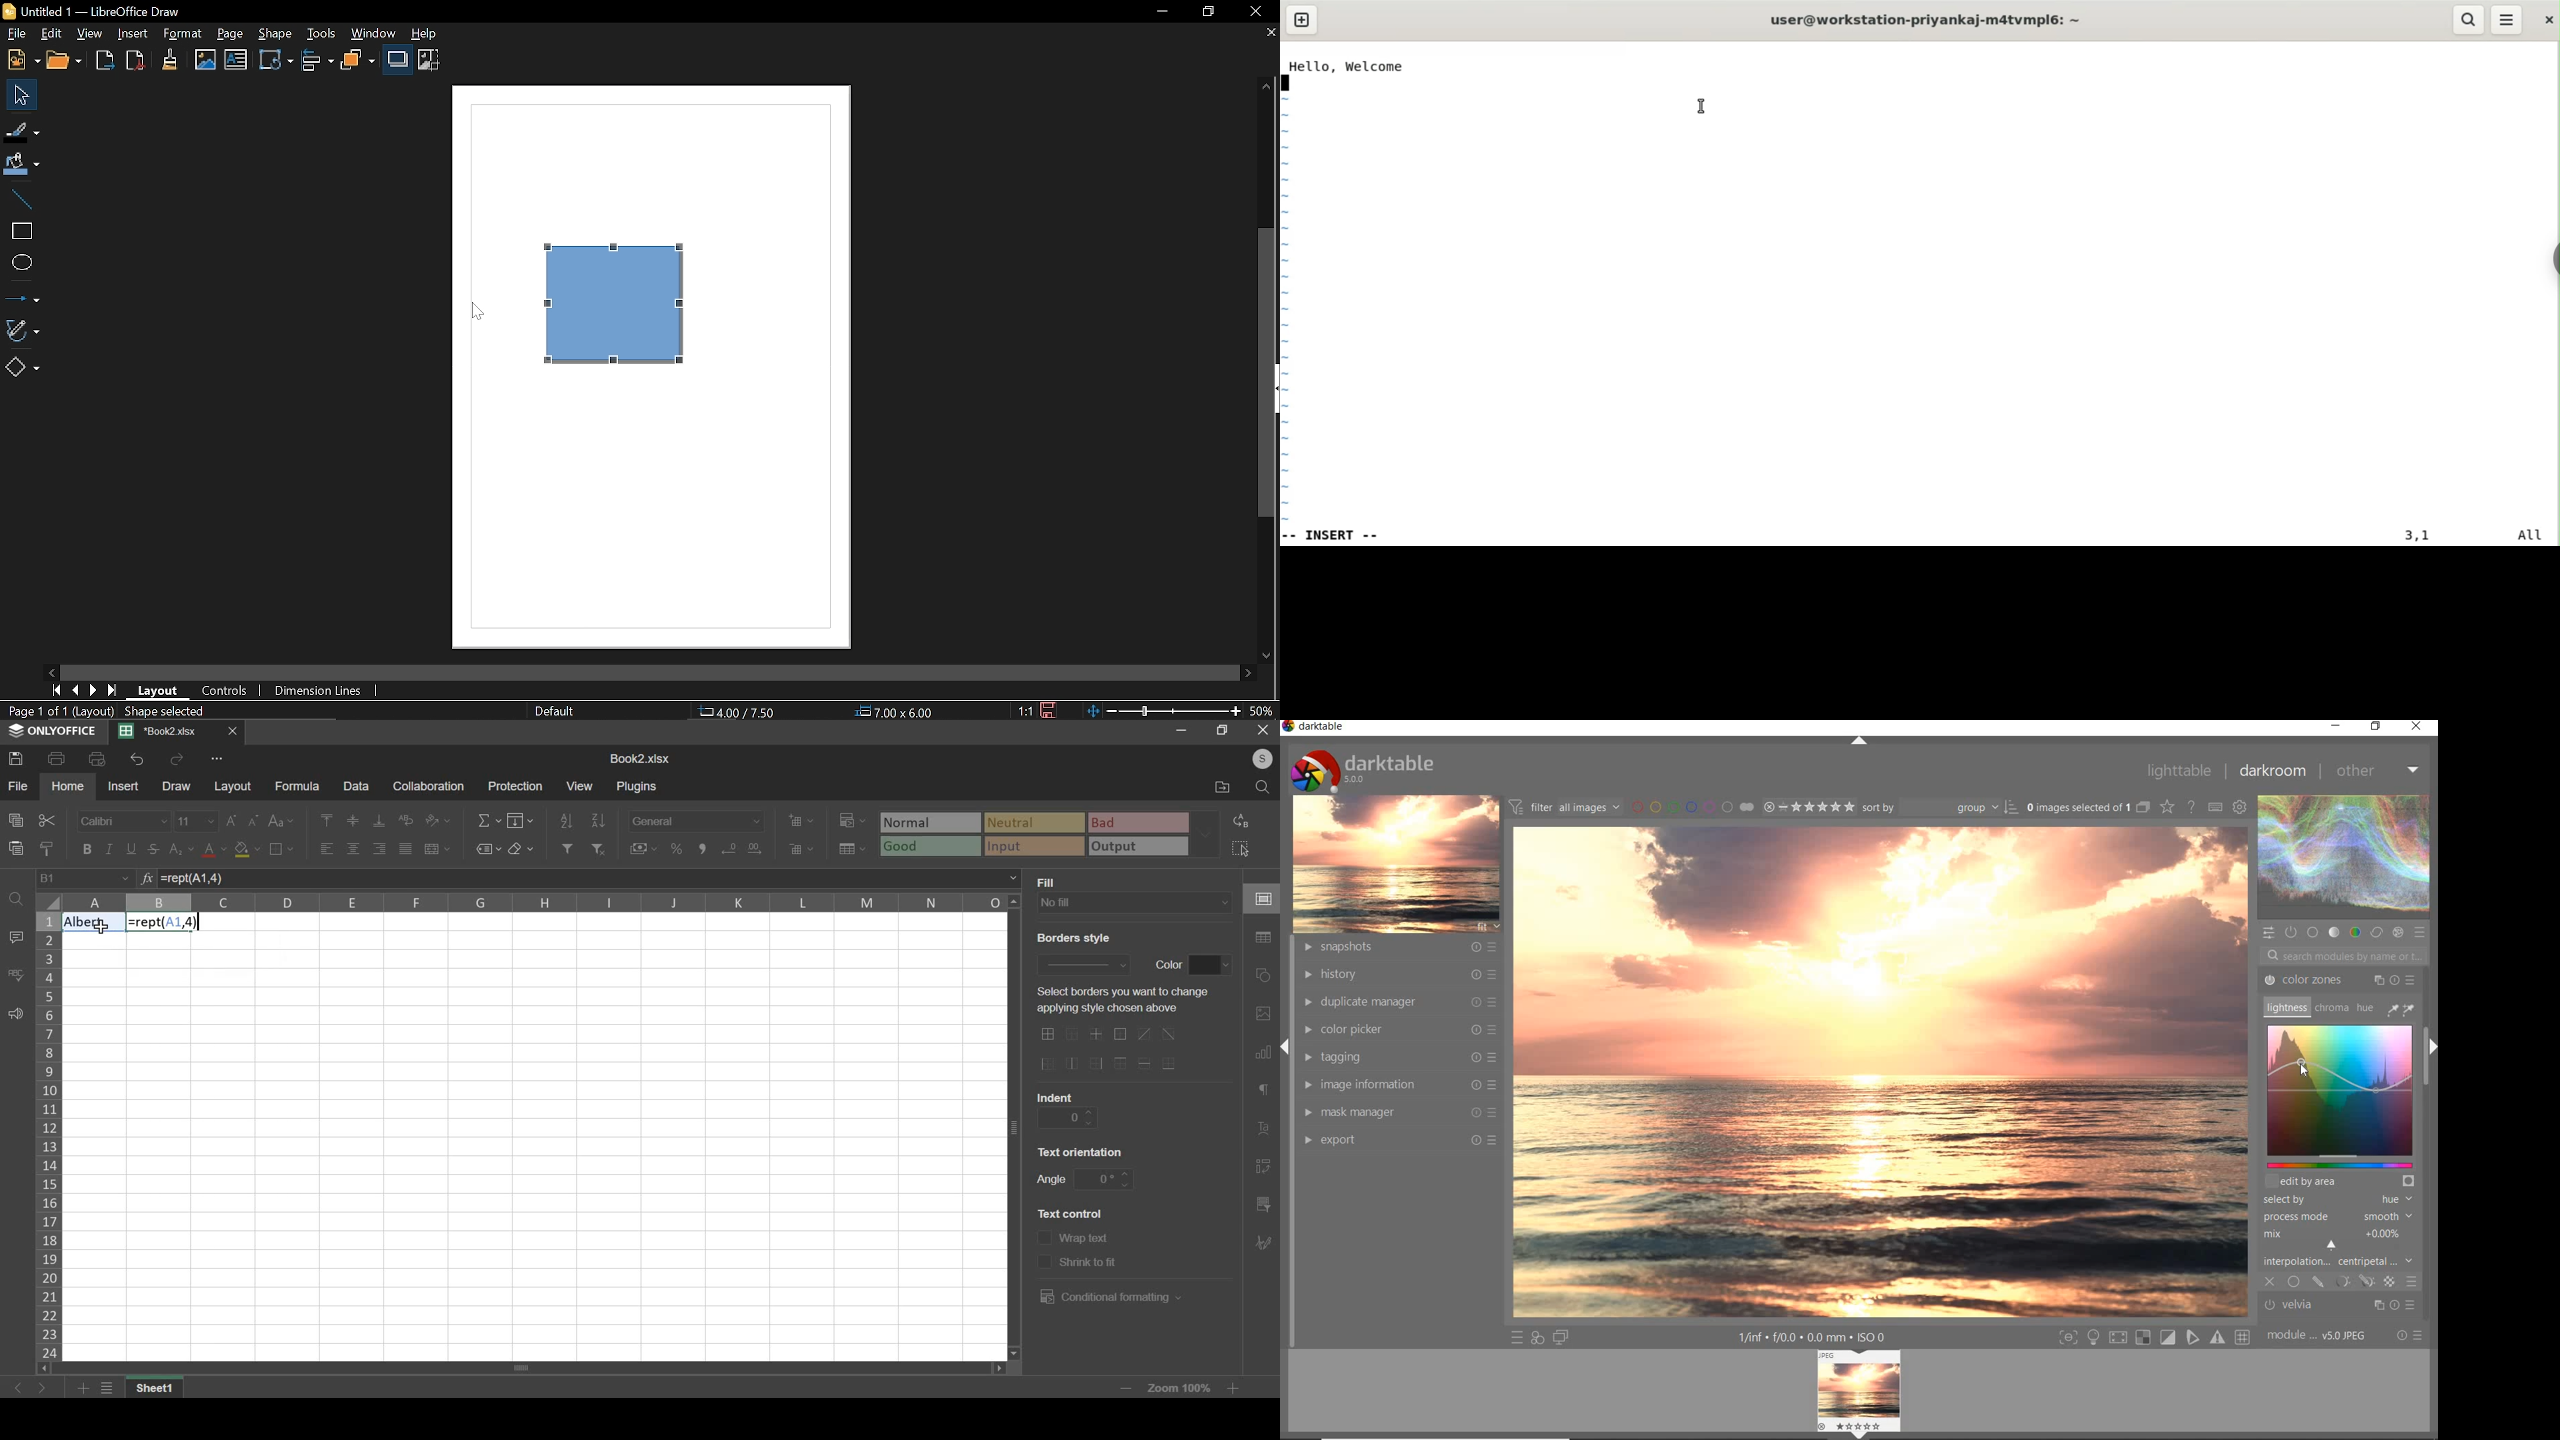 Image resolution: width=2576 pixels, height=1456 pixels. What do you see at coordinates (25, 161) in the screenshot?
I see `Fill color` at bounding box center [25, 161].